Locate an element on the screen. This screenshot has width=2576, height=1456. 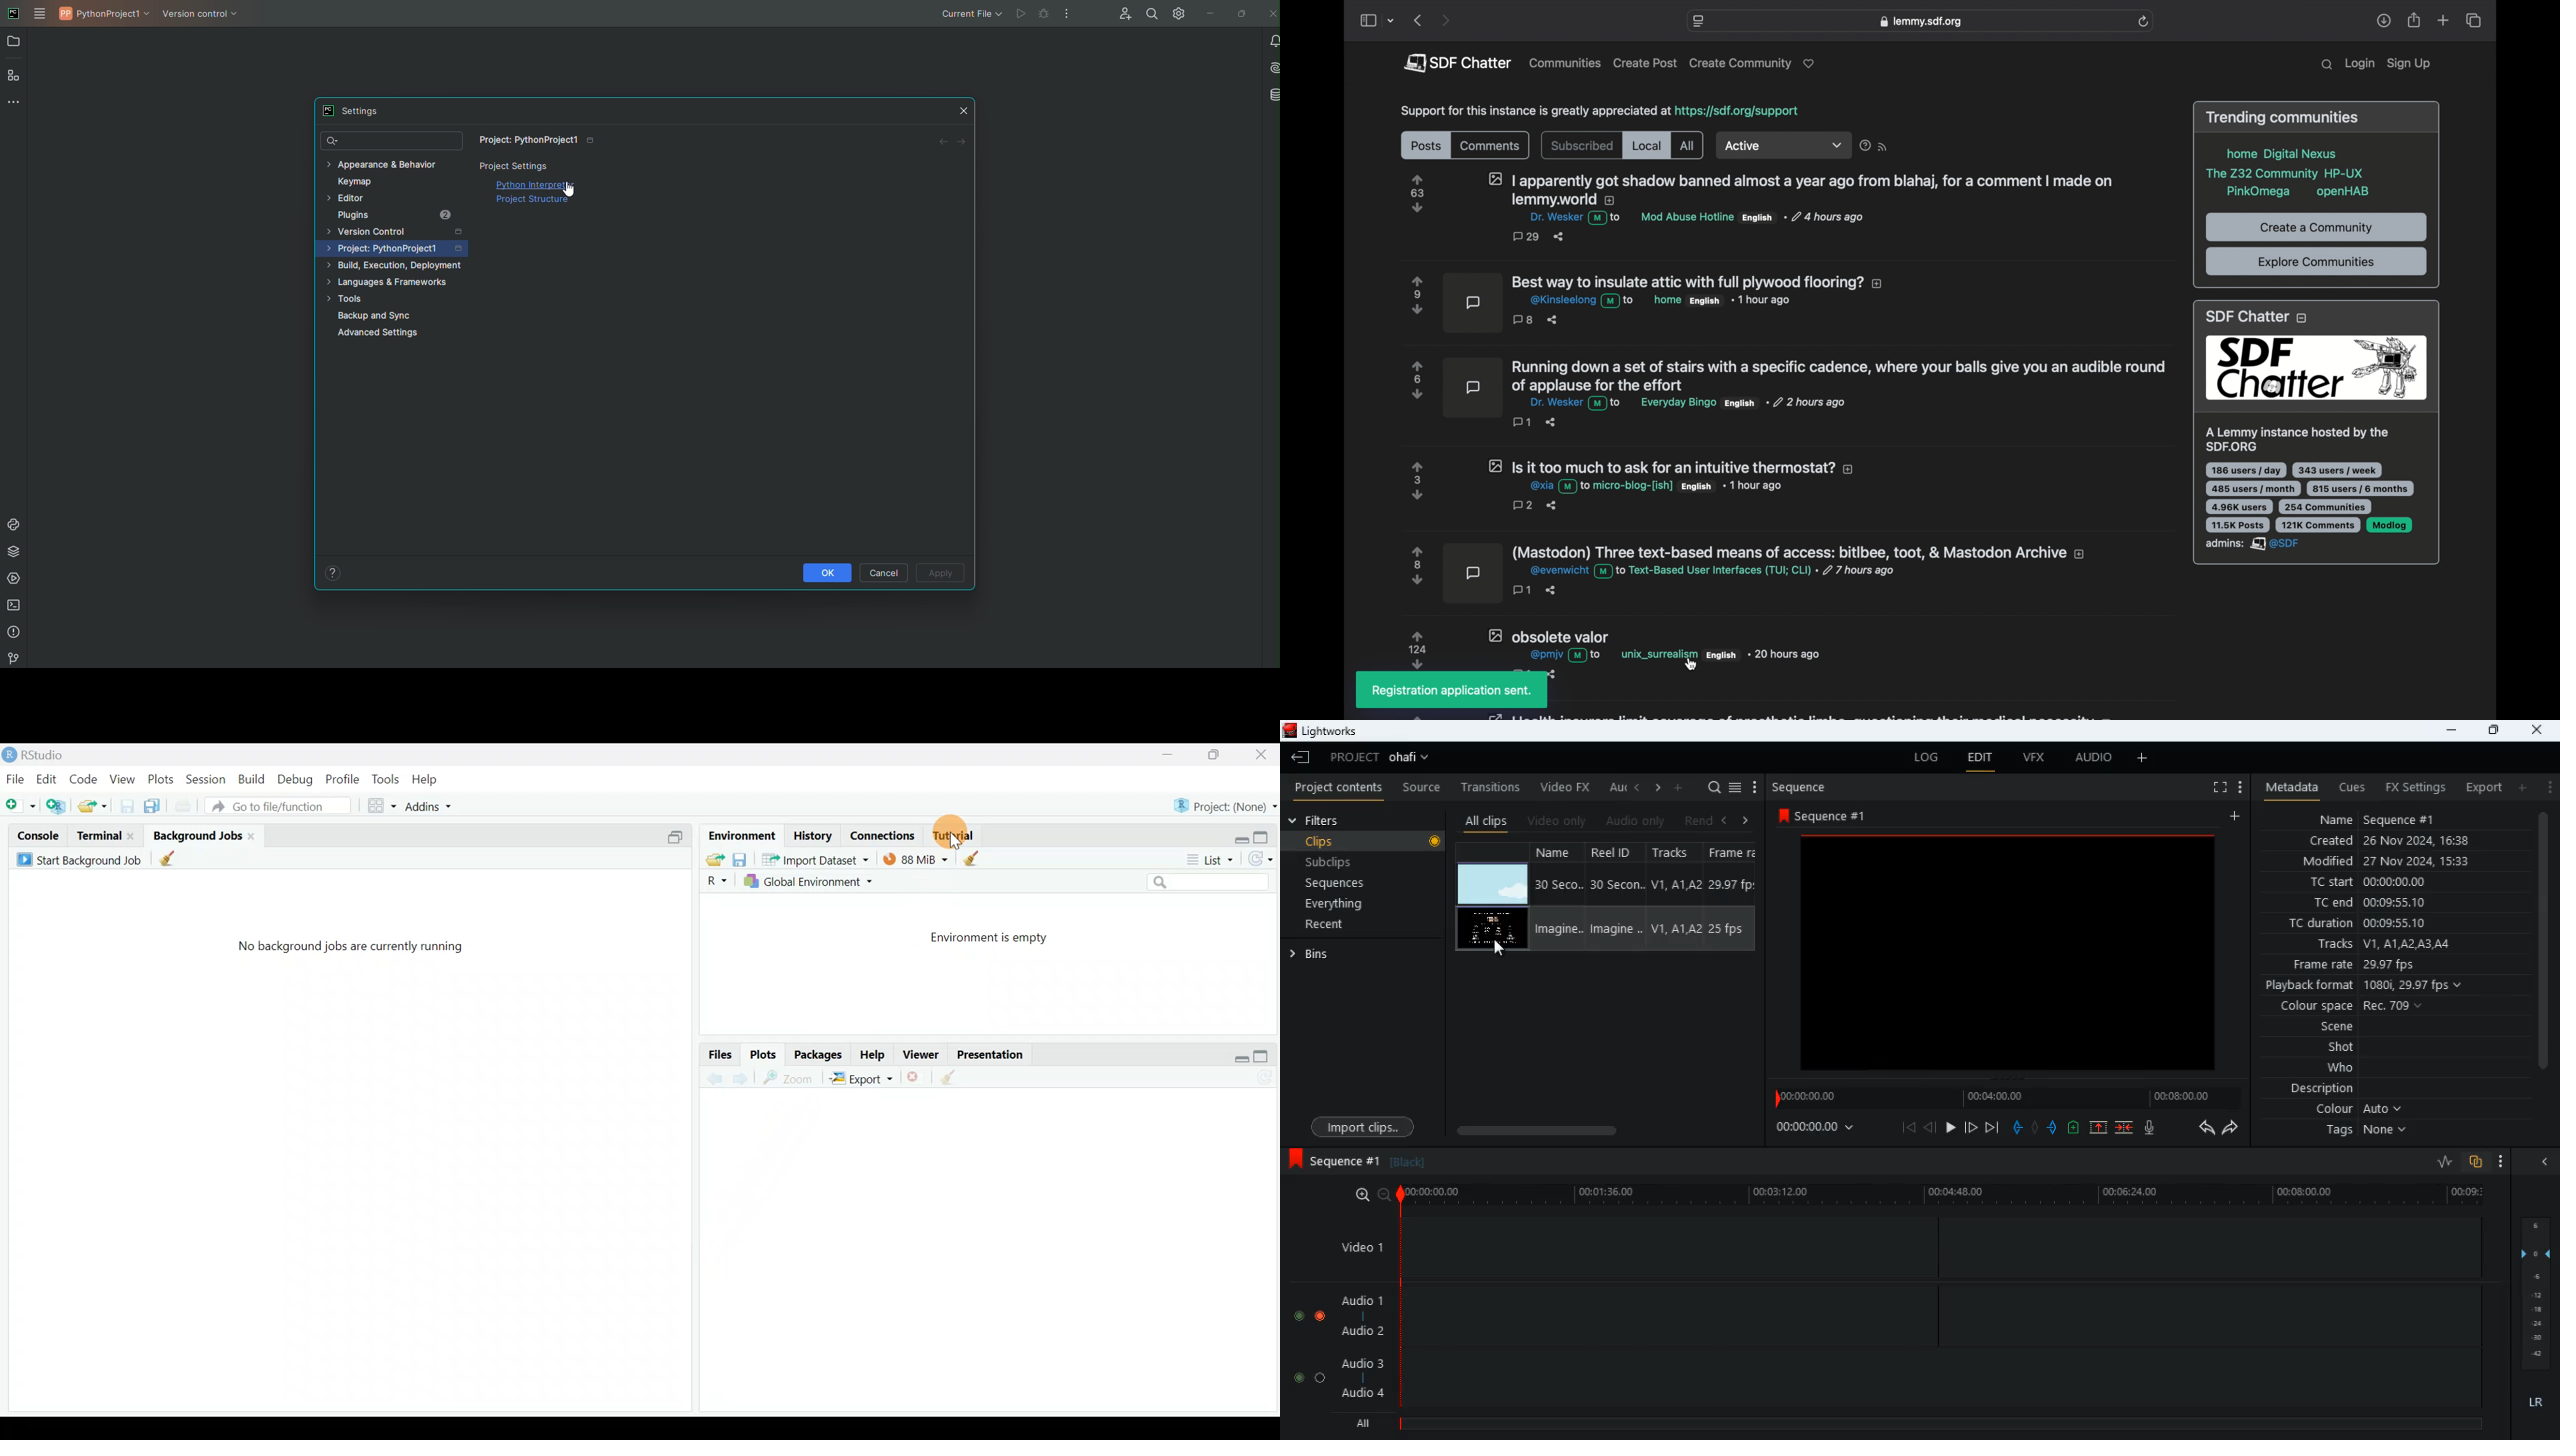
Settings is located at coordinates (349, 111).